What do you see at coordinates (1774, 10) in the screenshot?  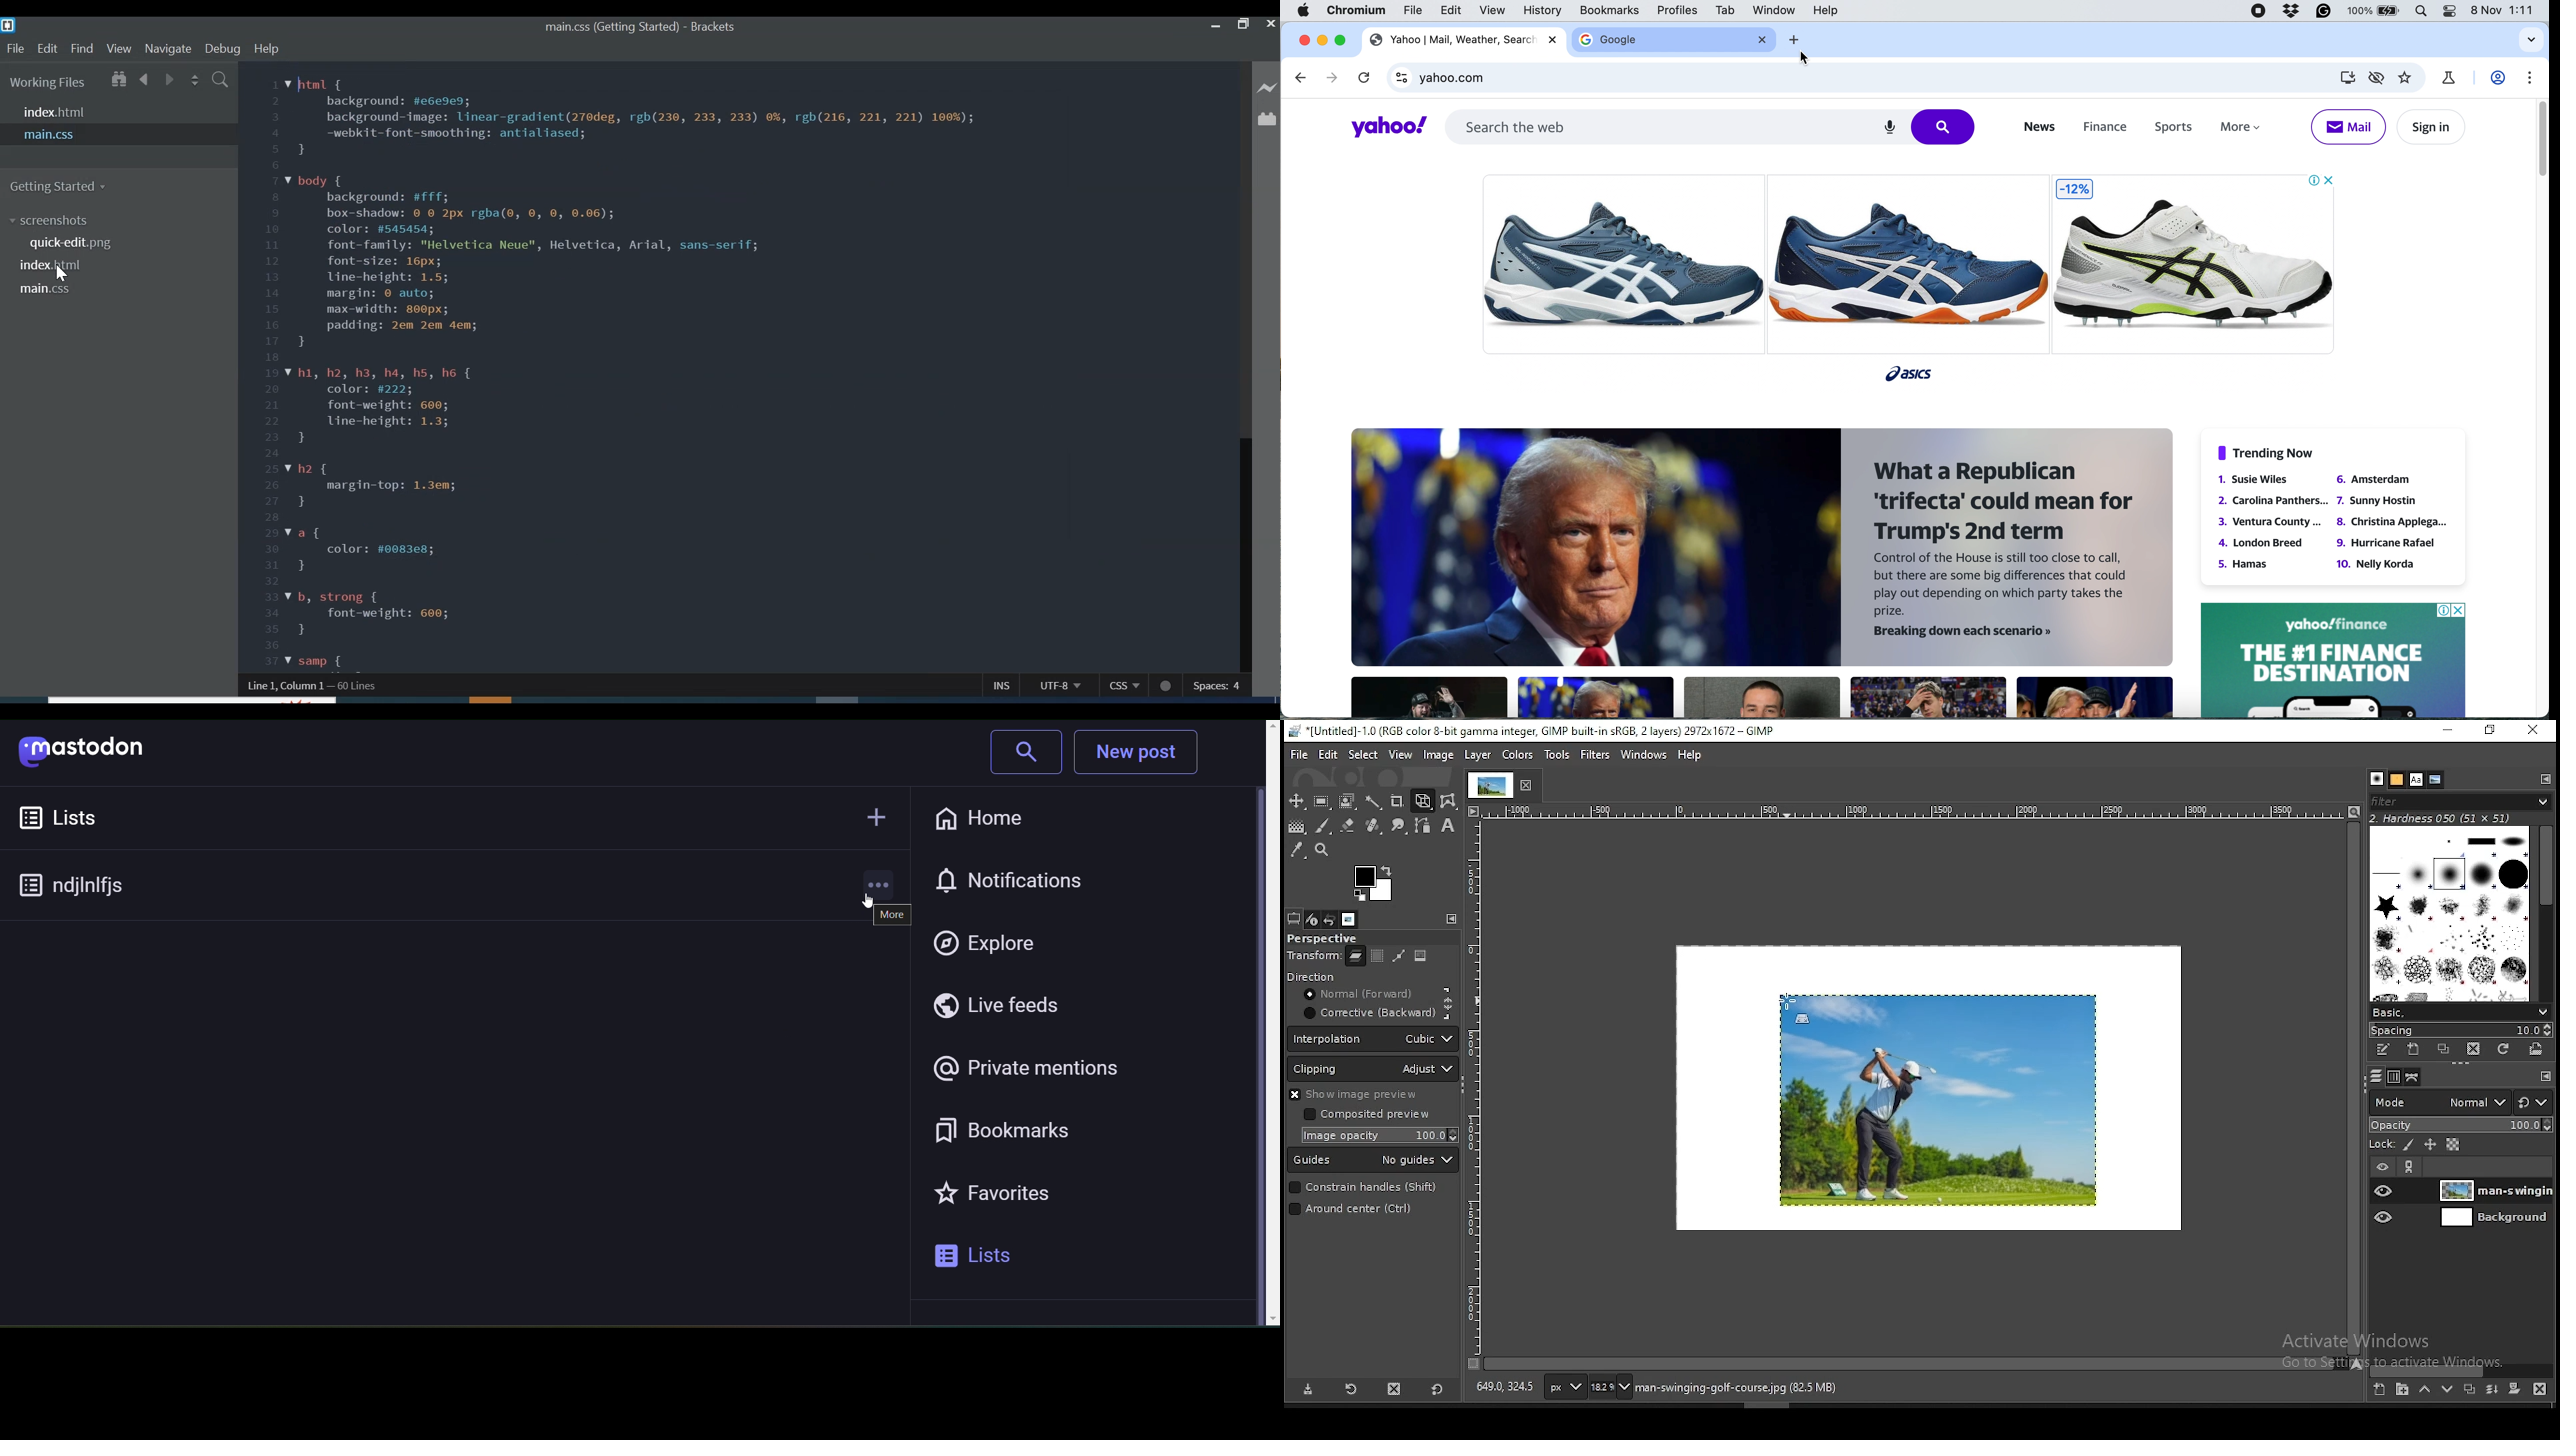 I see `window` at bounding box center [1774, 10].